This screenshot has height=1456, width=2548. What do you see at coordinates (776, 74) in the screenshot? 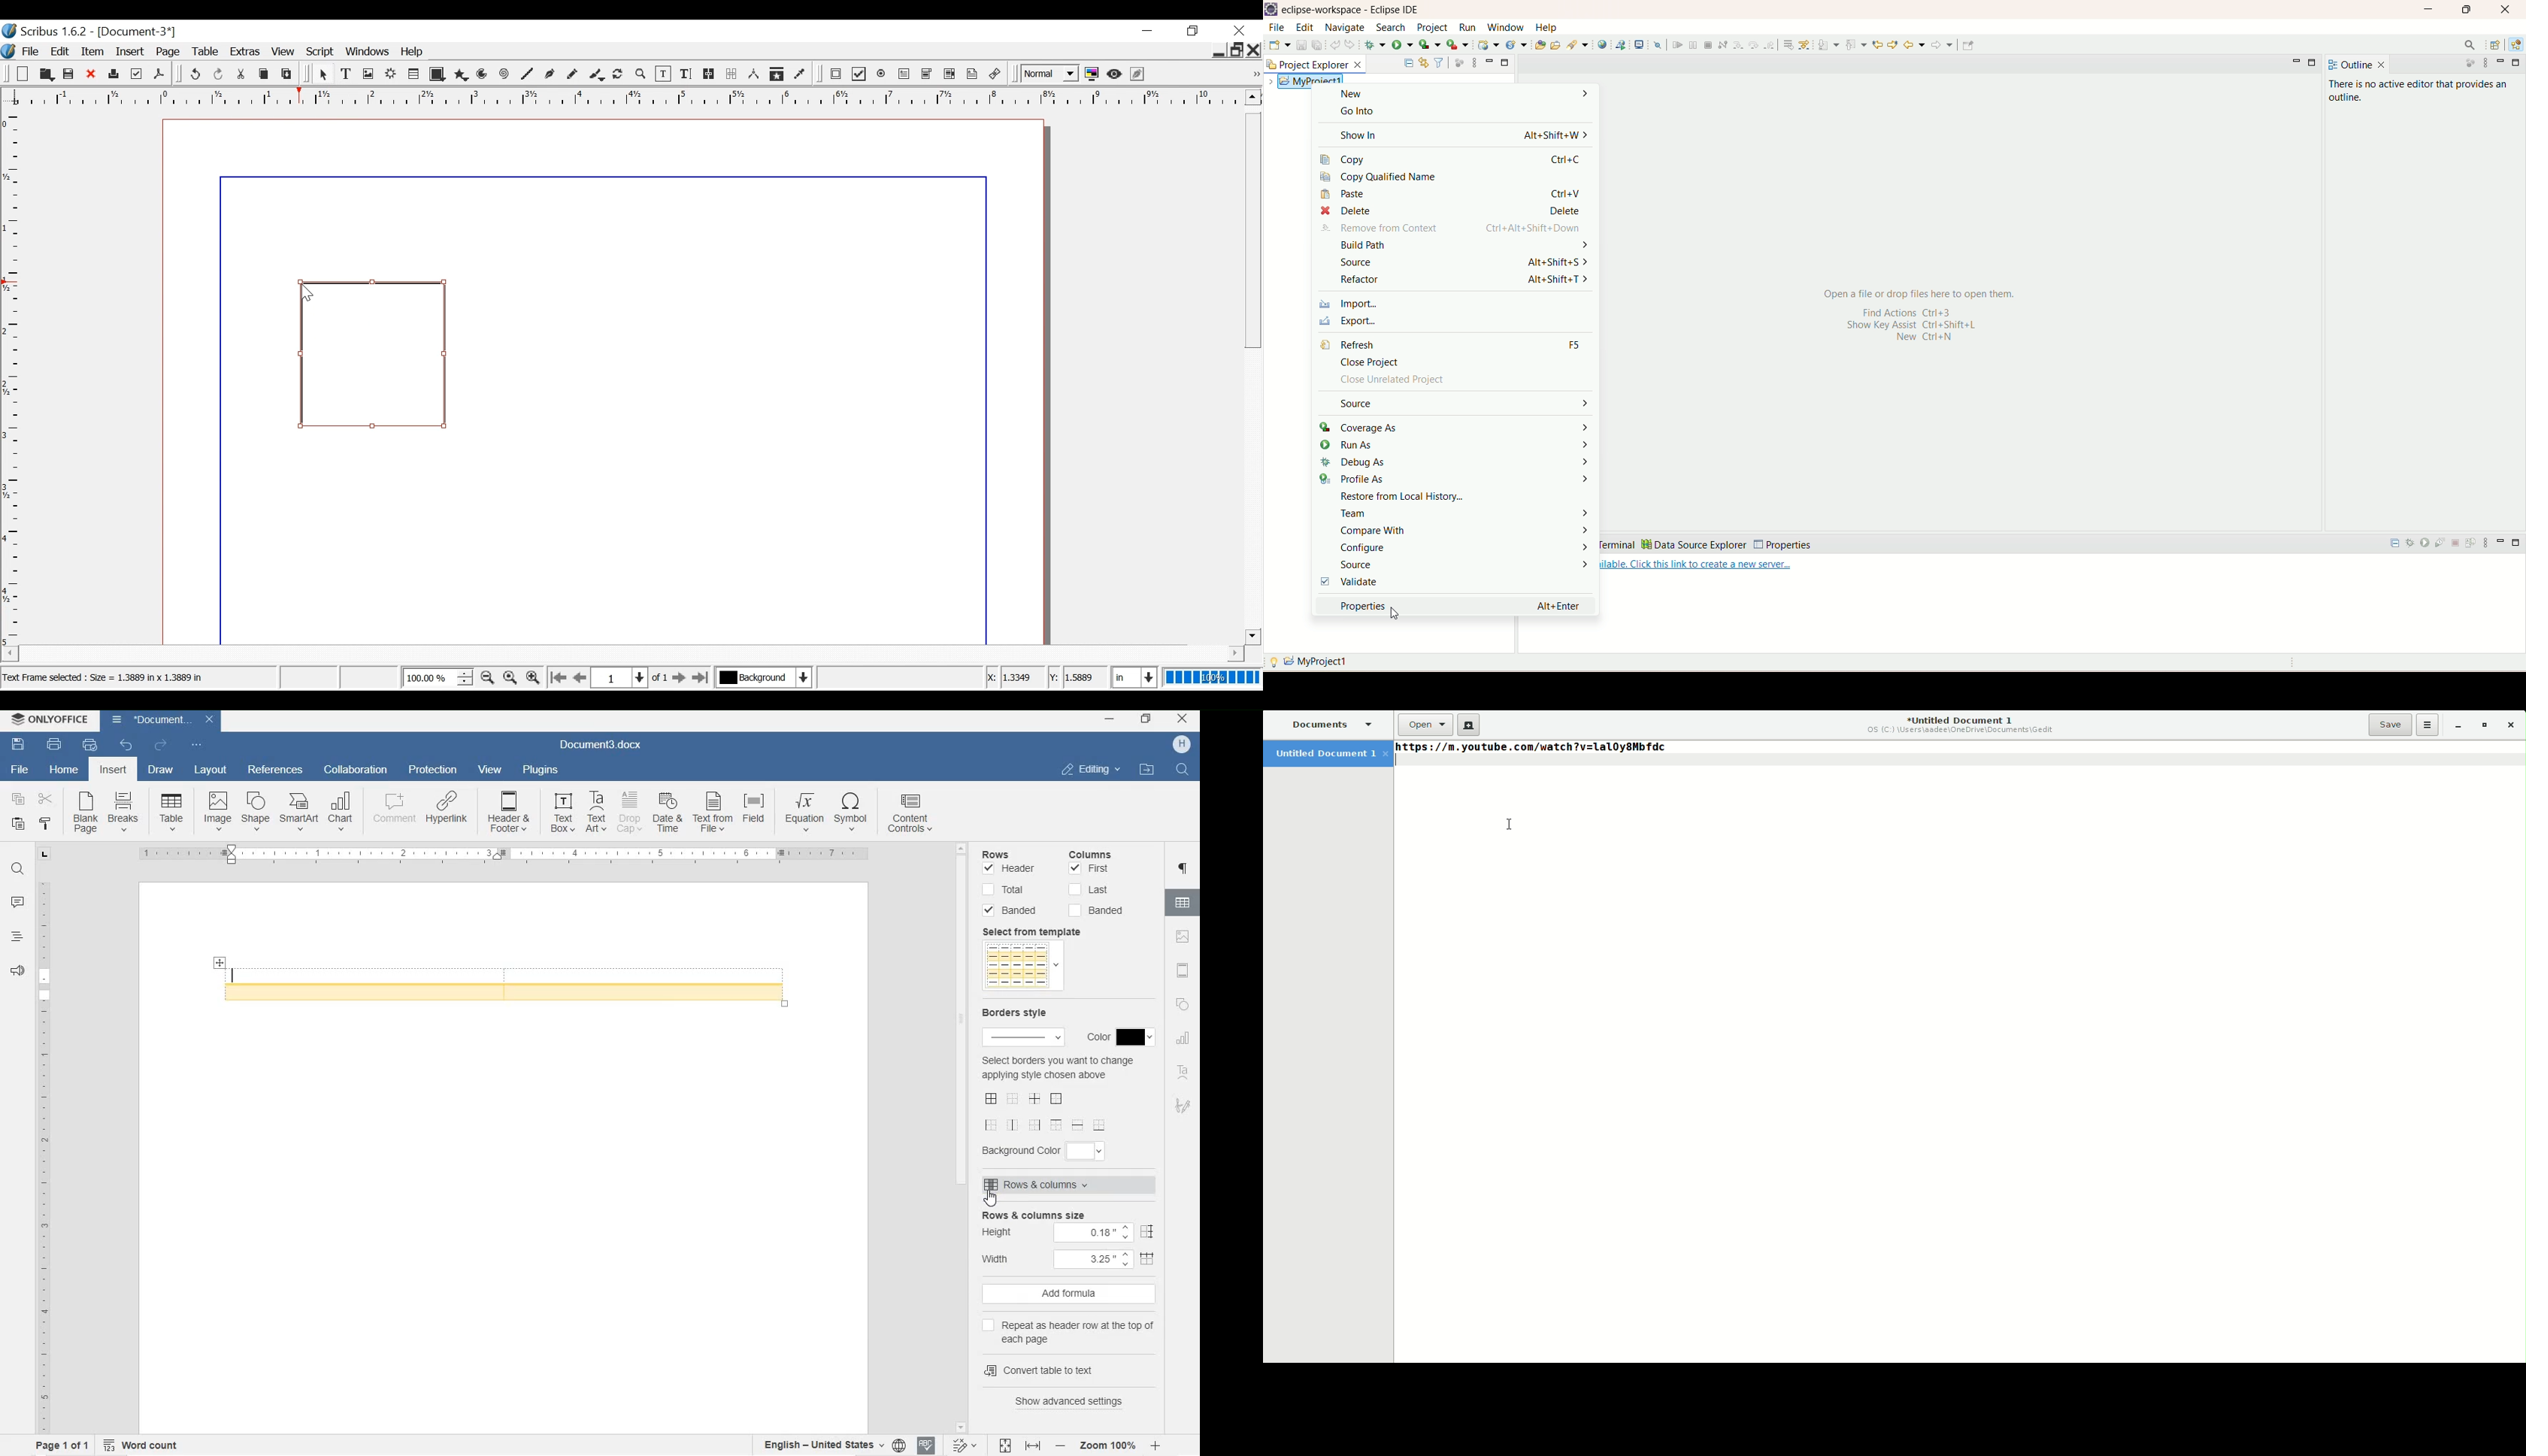
I see `Copy items properties` at bounding box center [776, 74].